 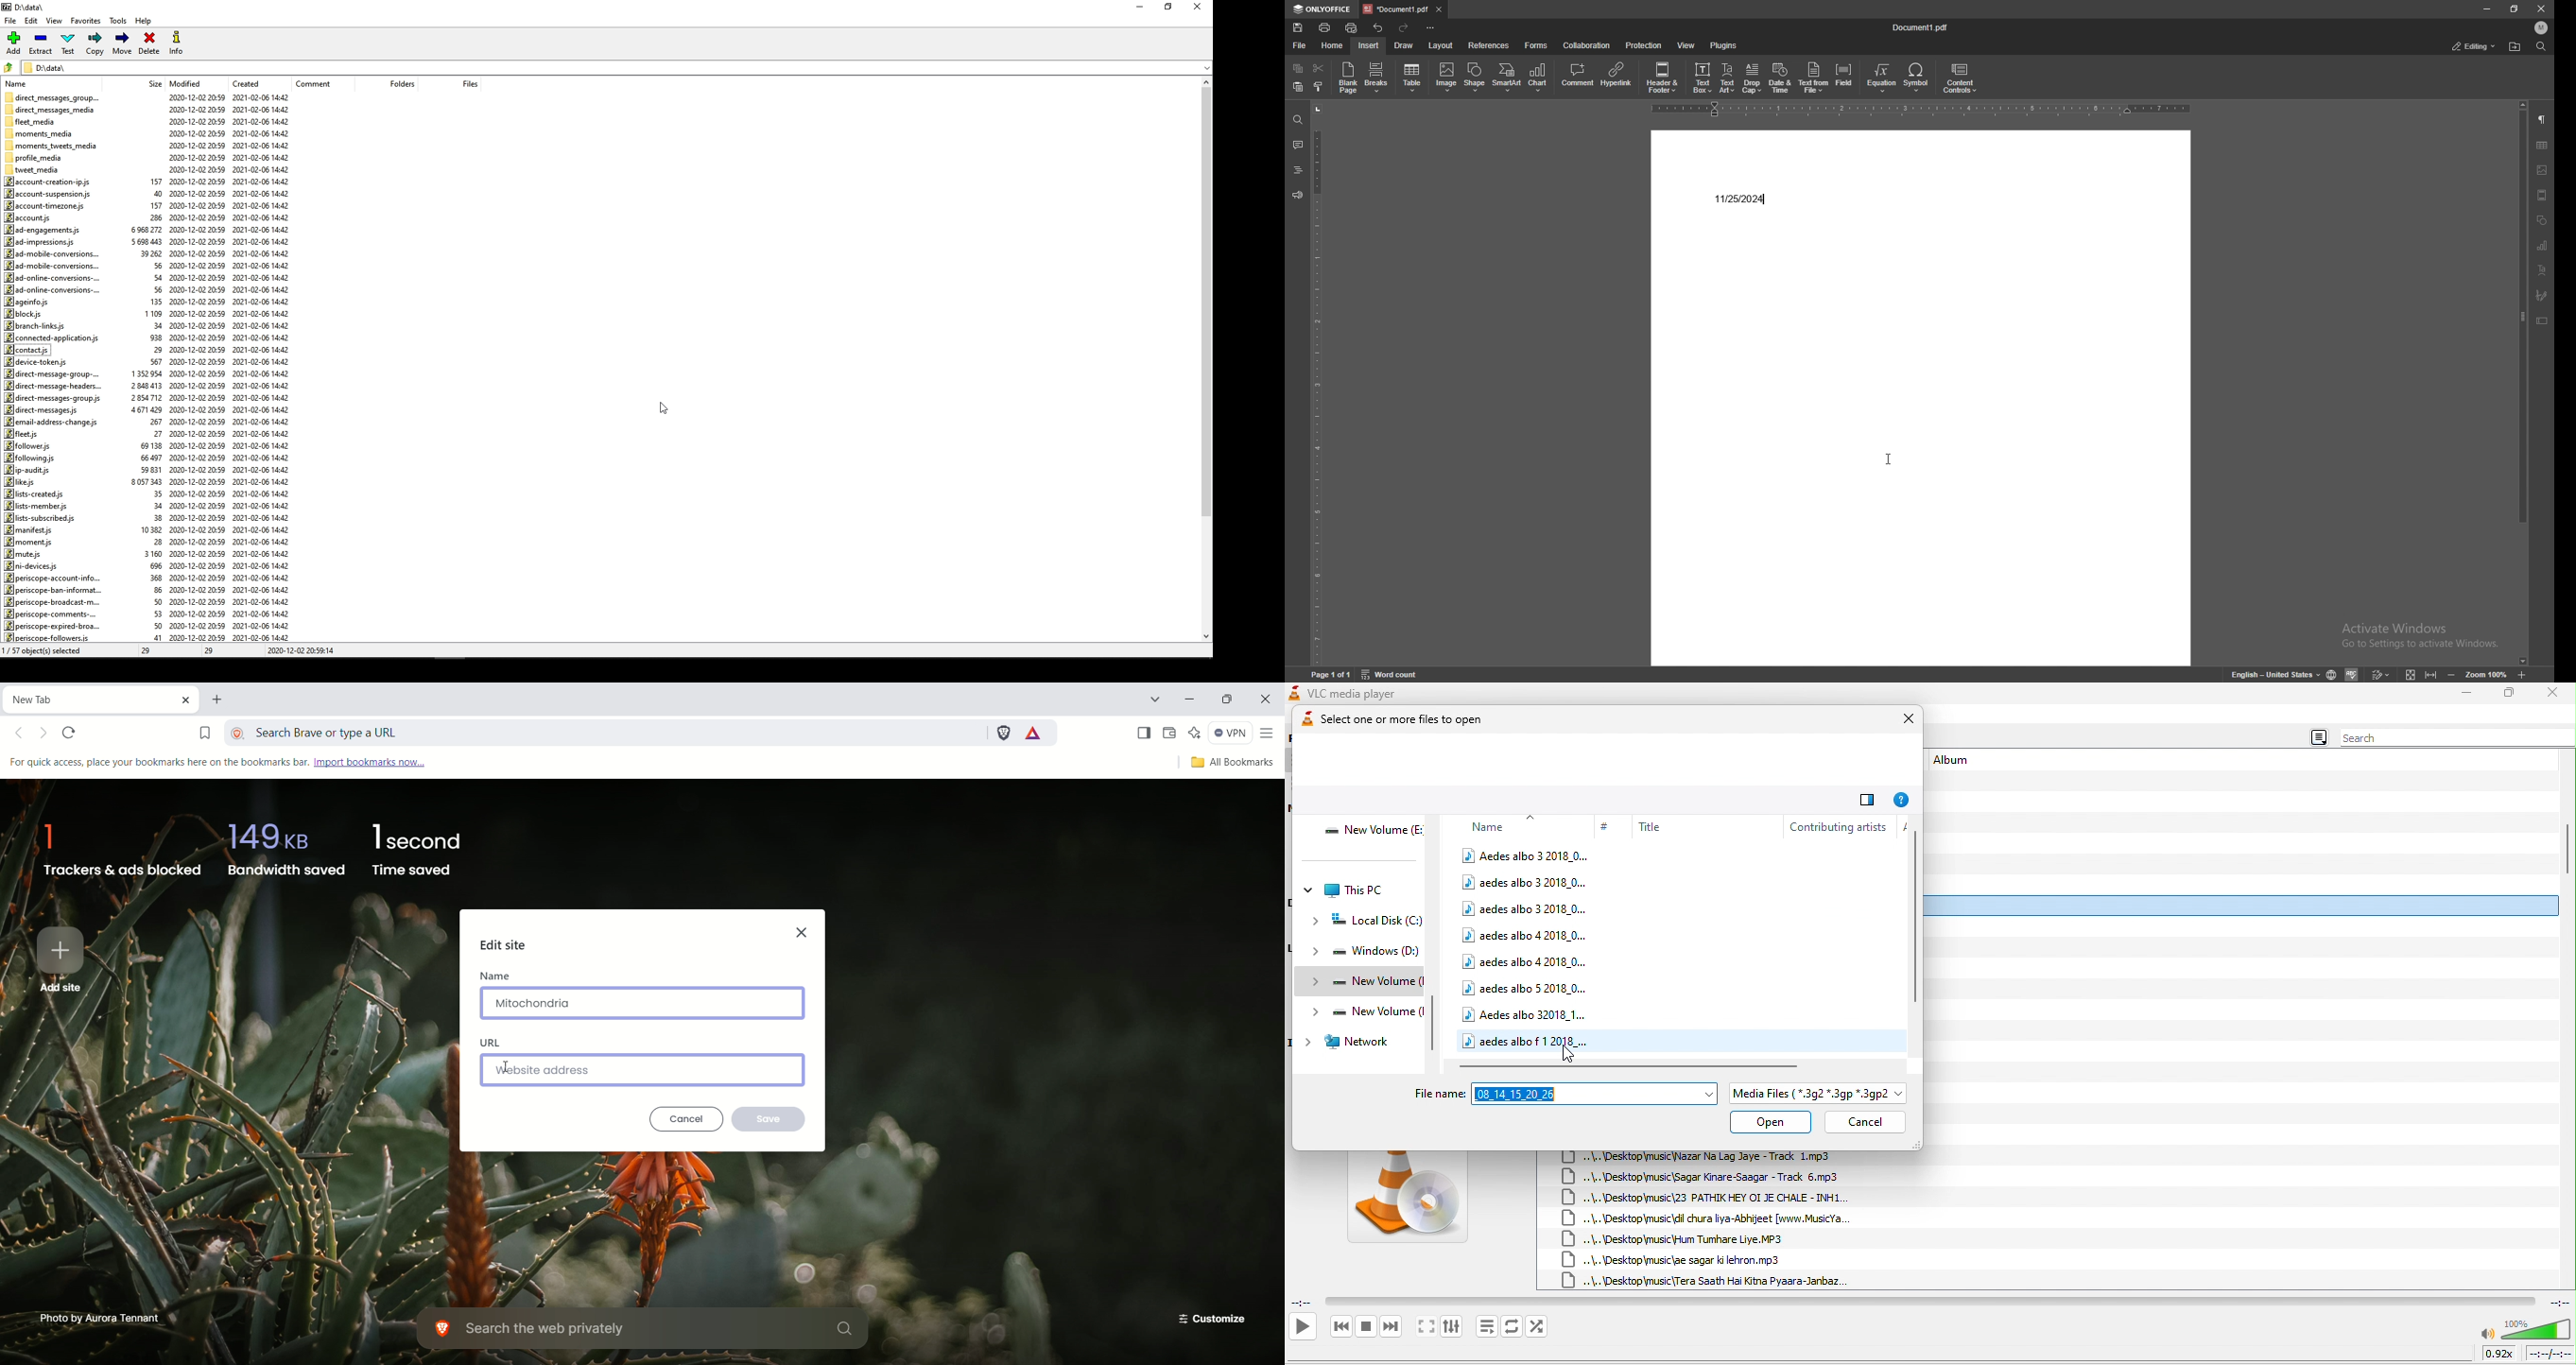 What do you see at coordinates (1918, 77) in the screenshot?
I see `symbol` at bounding box center [1918, 77].